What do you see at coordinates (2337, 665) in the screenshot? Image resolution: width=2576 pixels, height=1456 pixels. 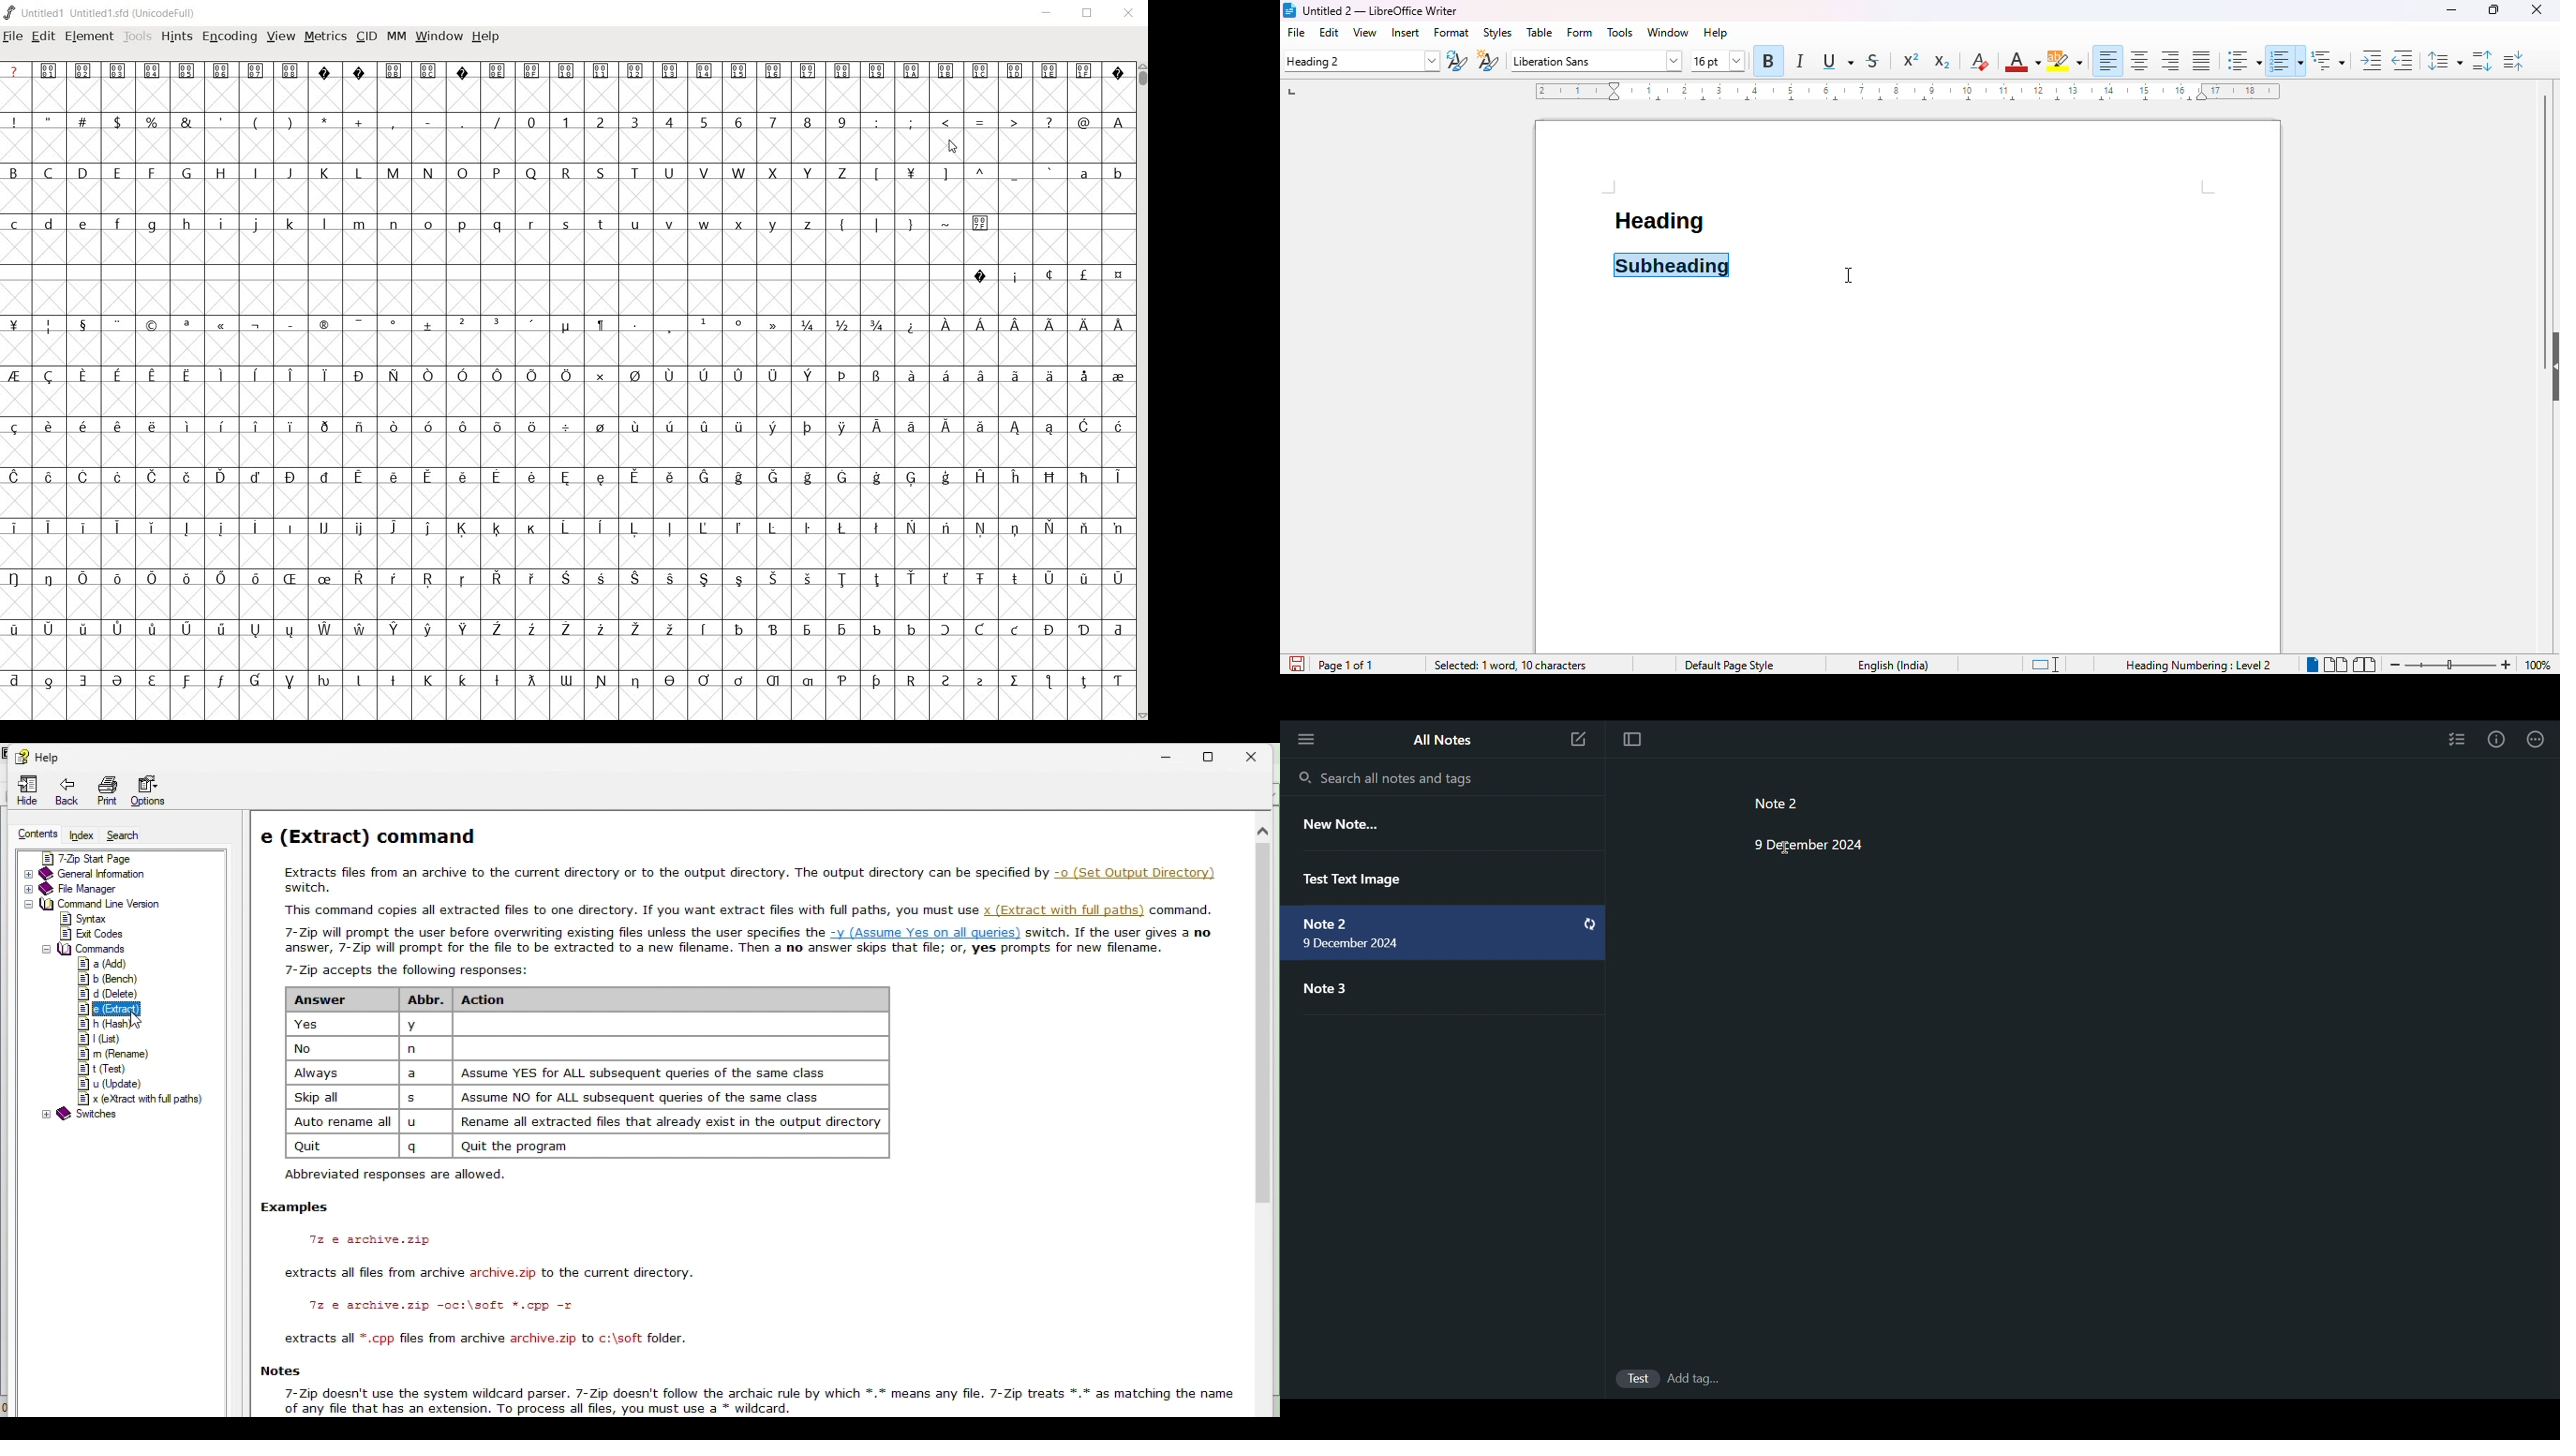 I see `multi-page view` at bounding box center [2337, 665].